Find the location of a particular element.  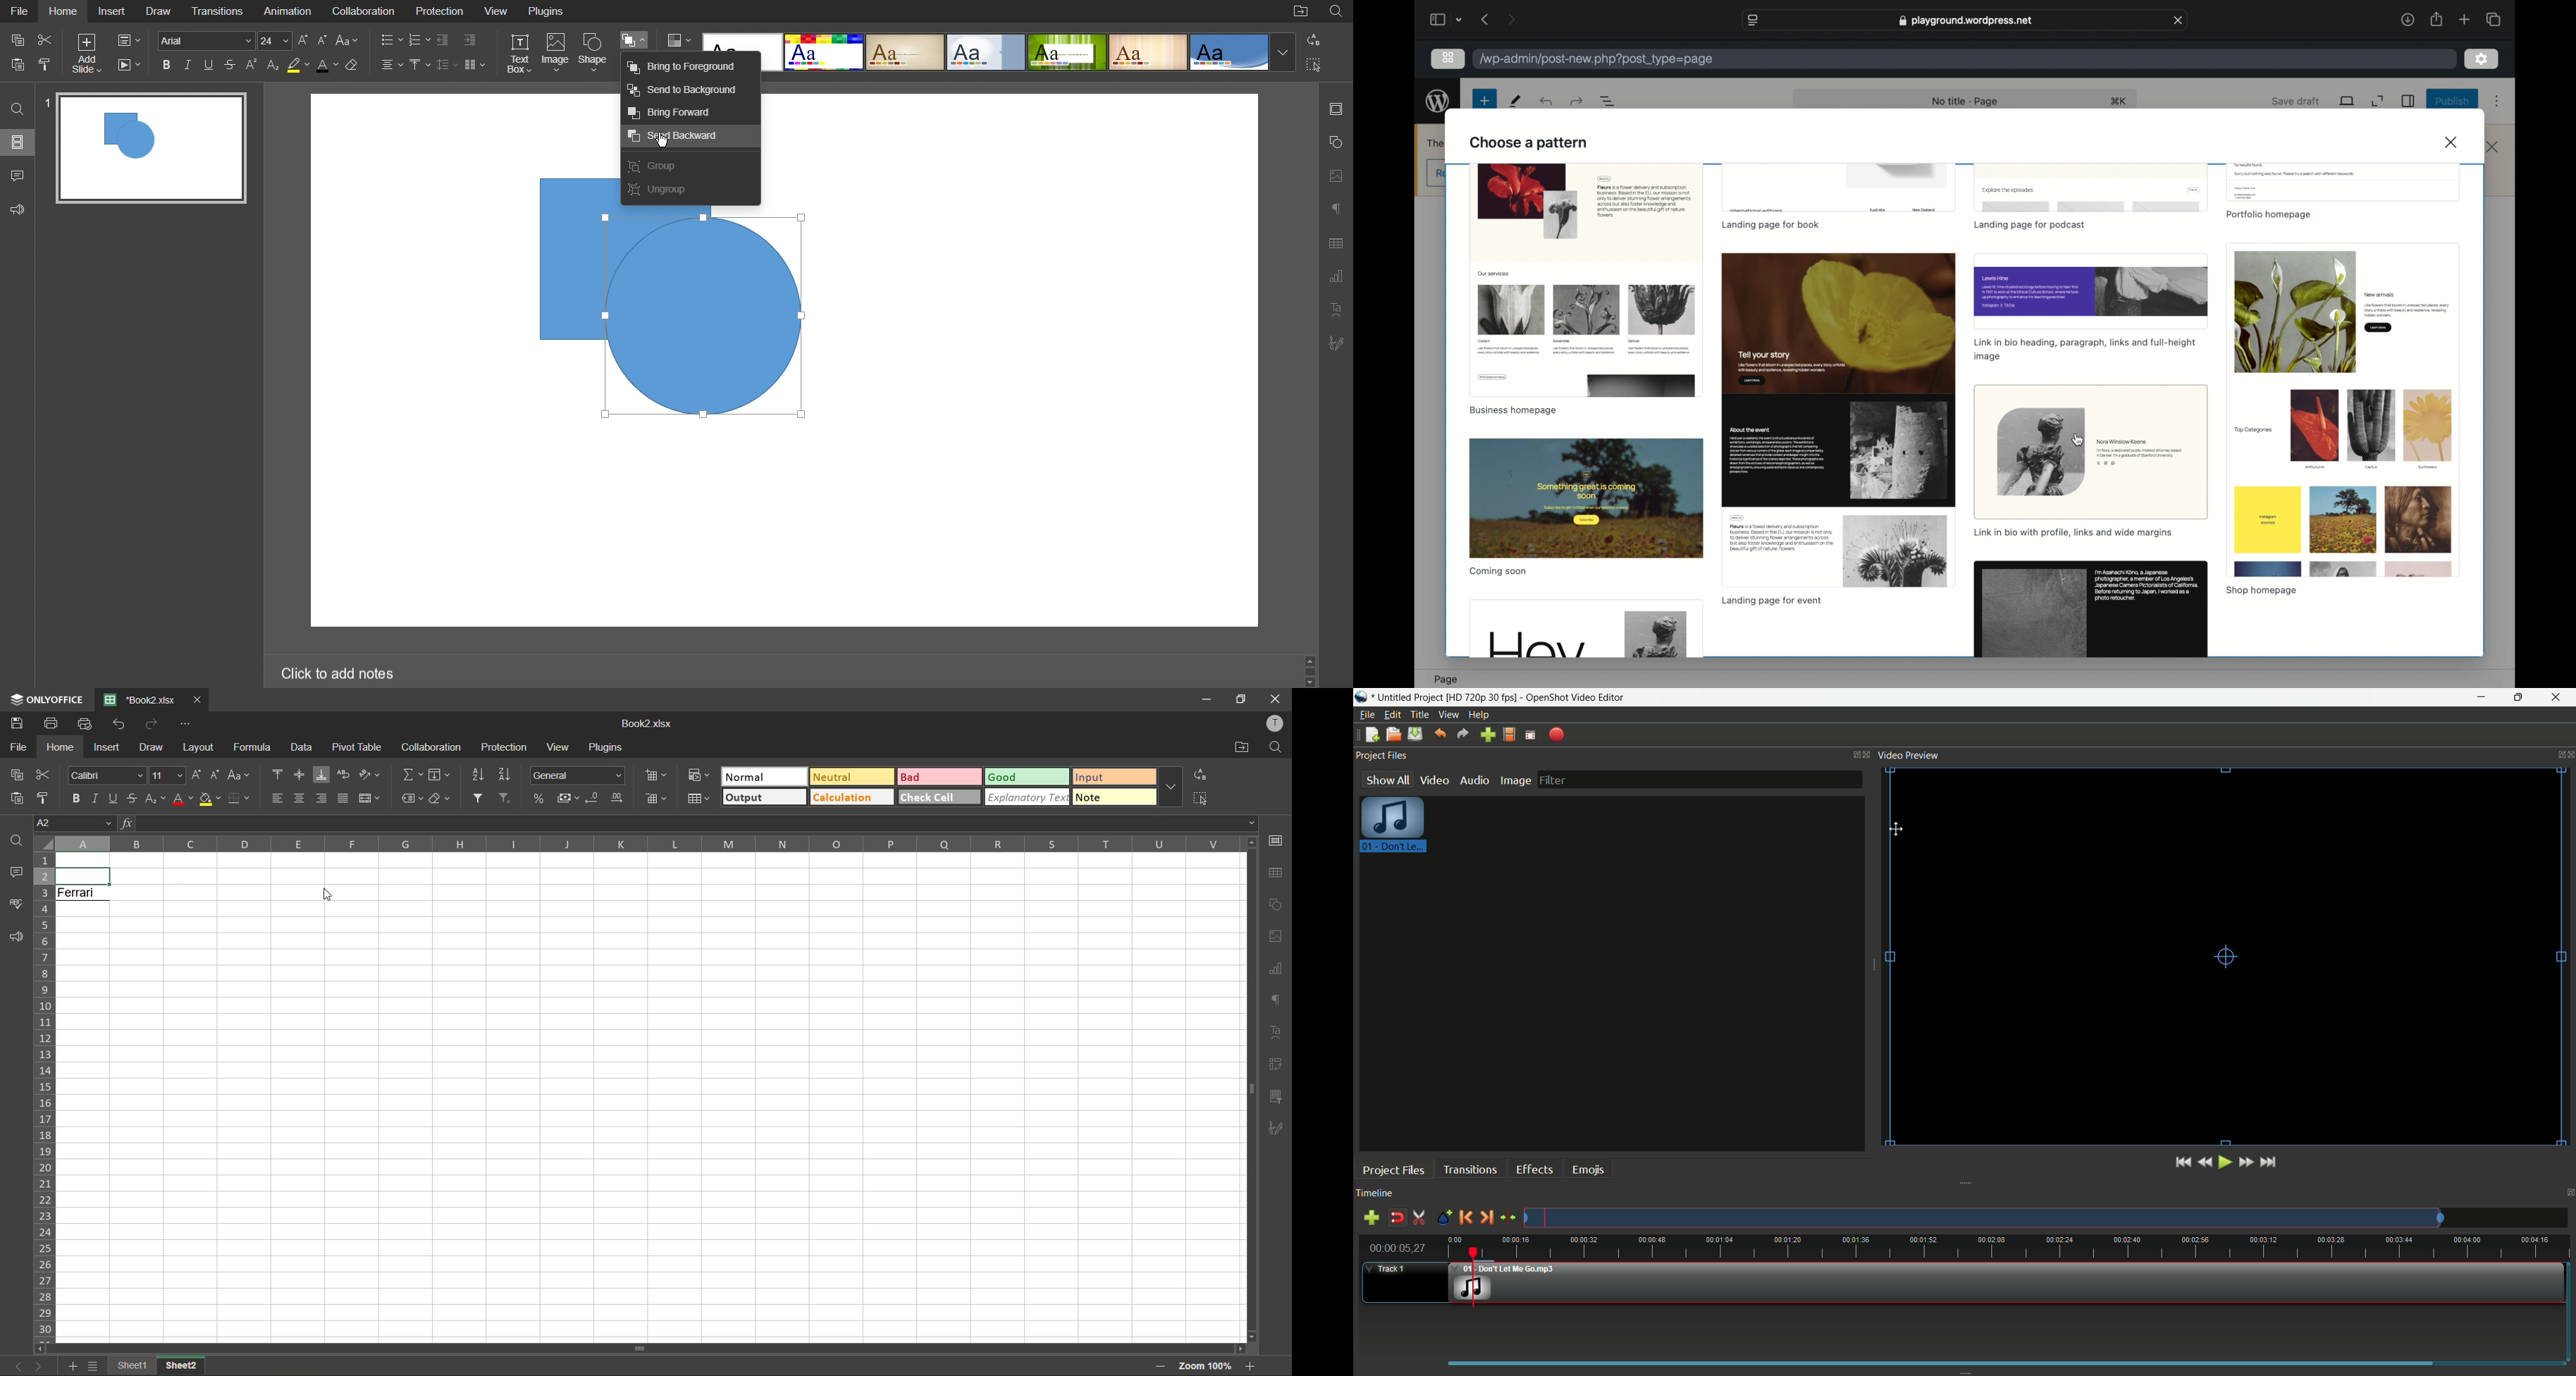

preview is located at coordinates (1586, 498).